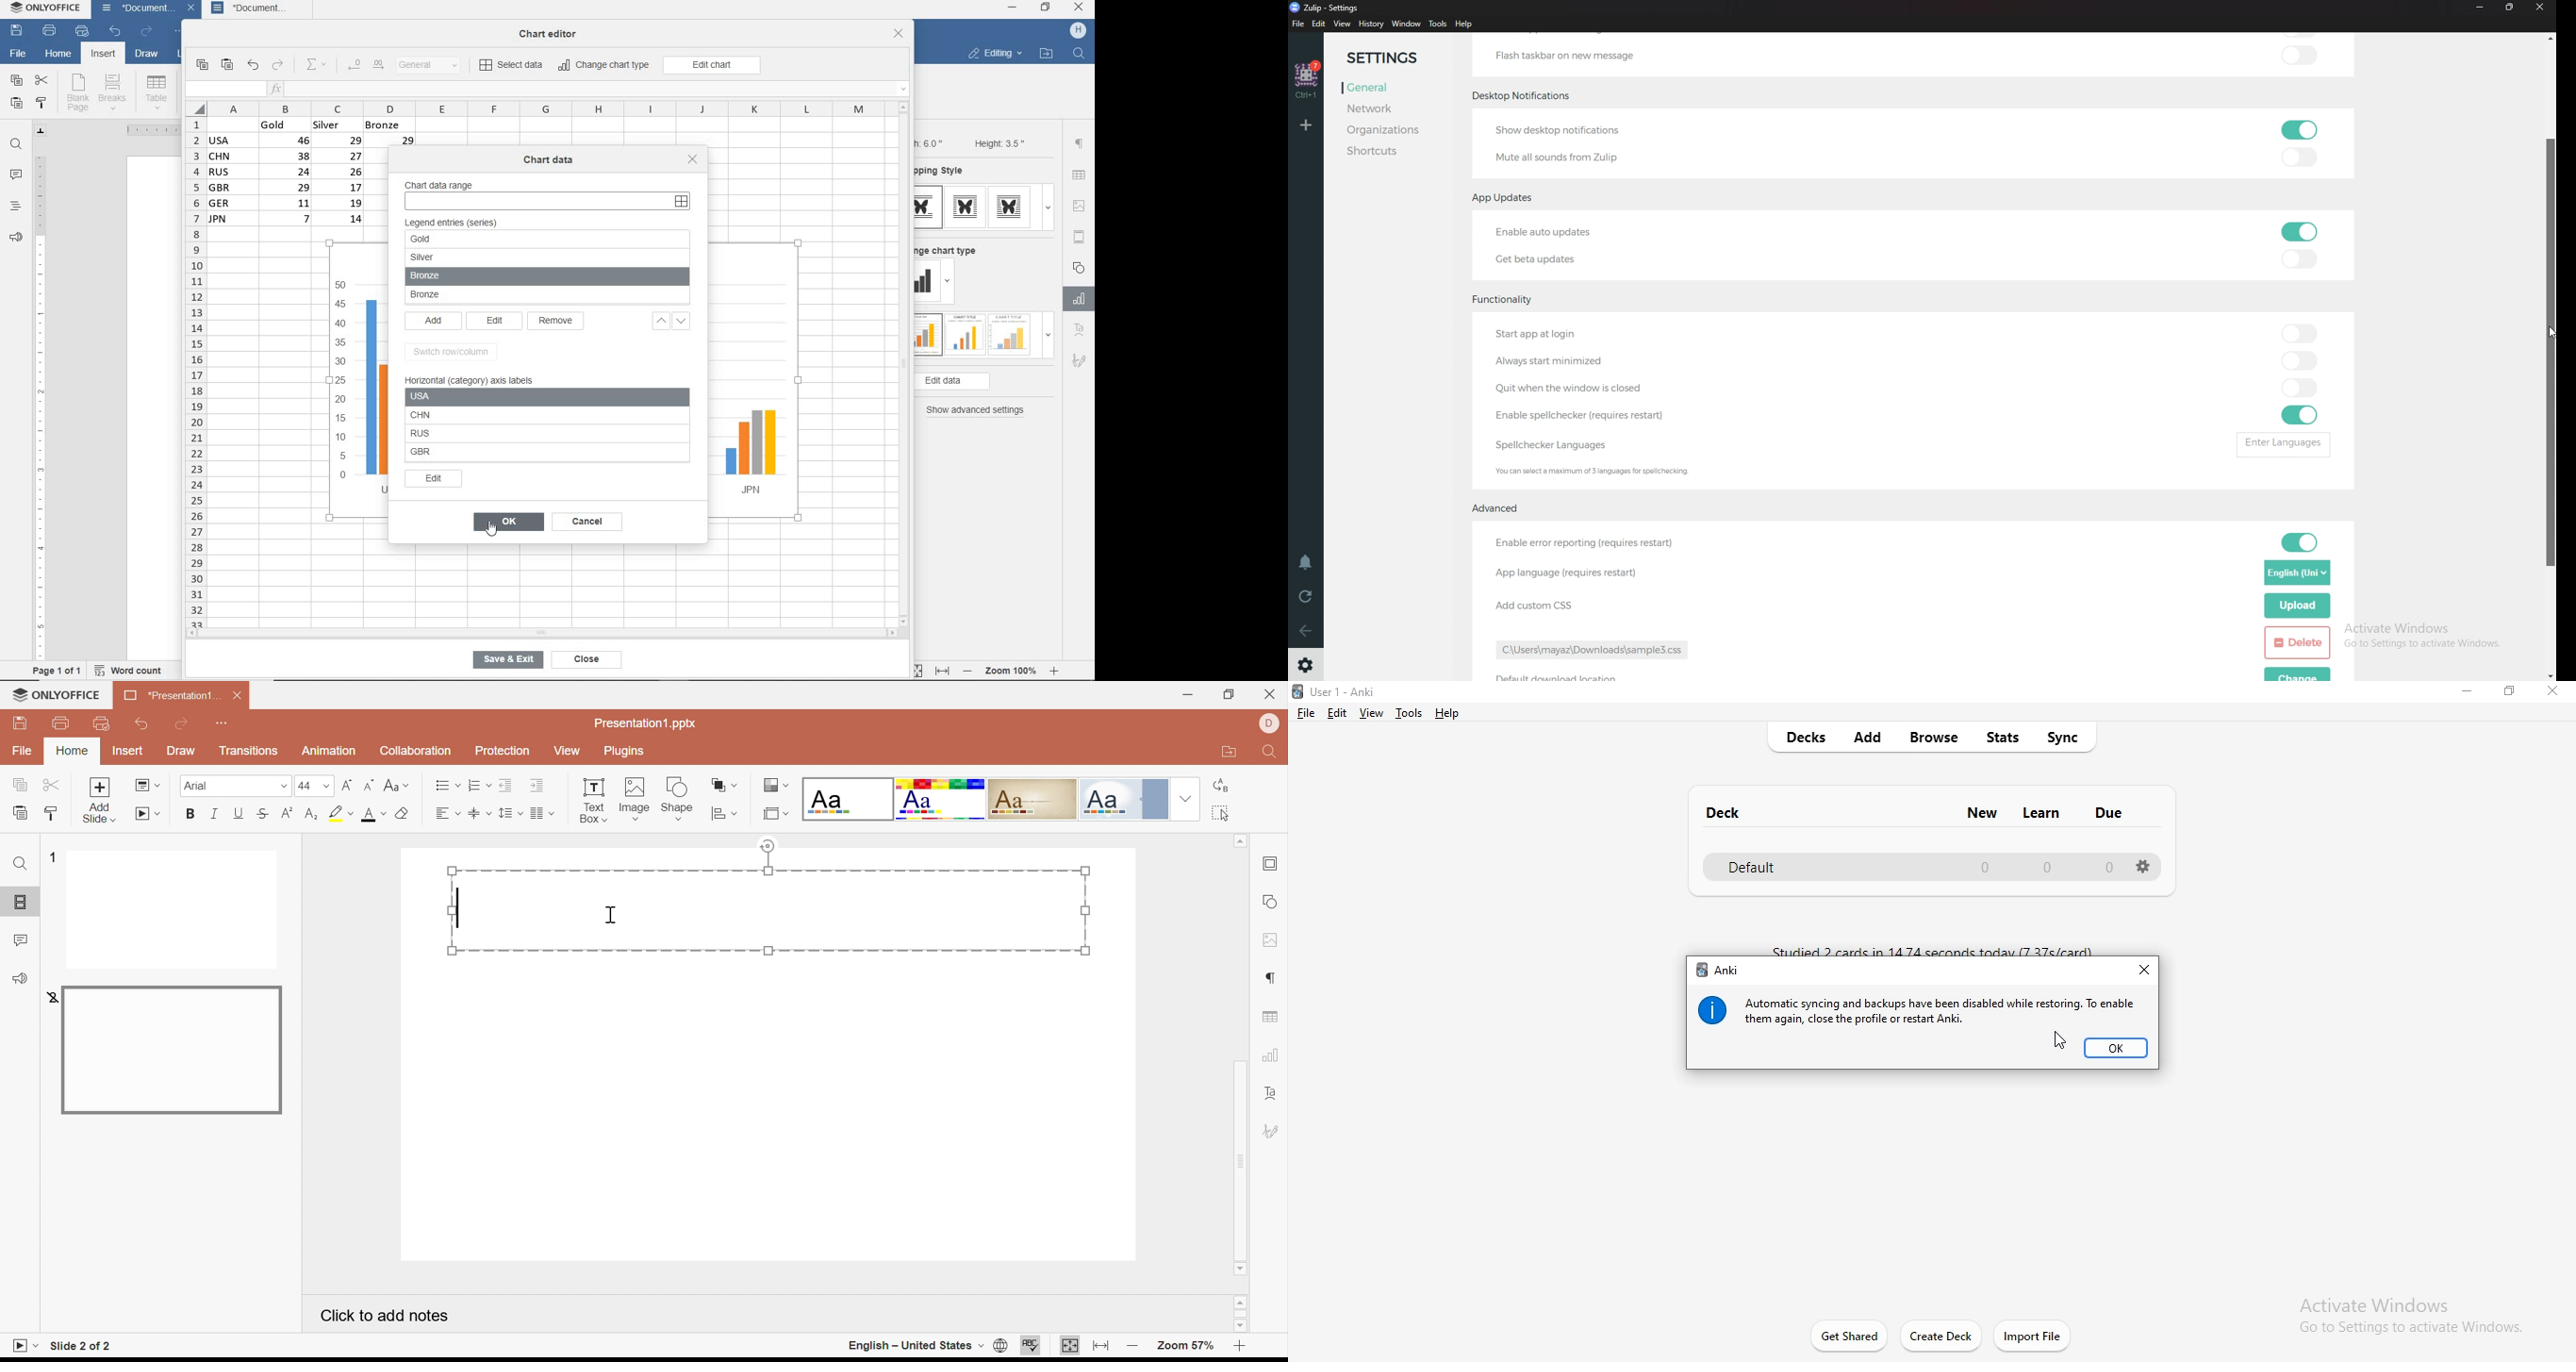 The image size is (2576, 1372). I want to click on Increase indent, so click(537, 787).